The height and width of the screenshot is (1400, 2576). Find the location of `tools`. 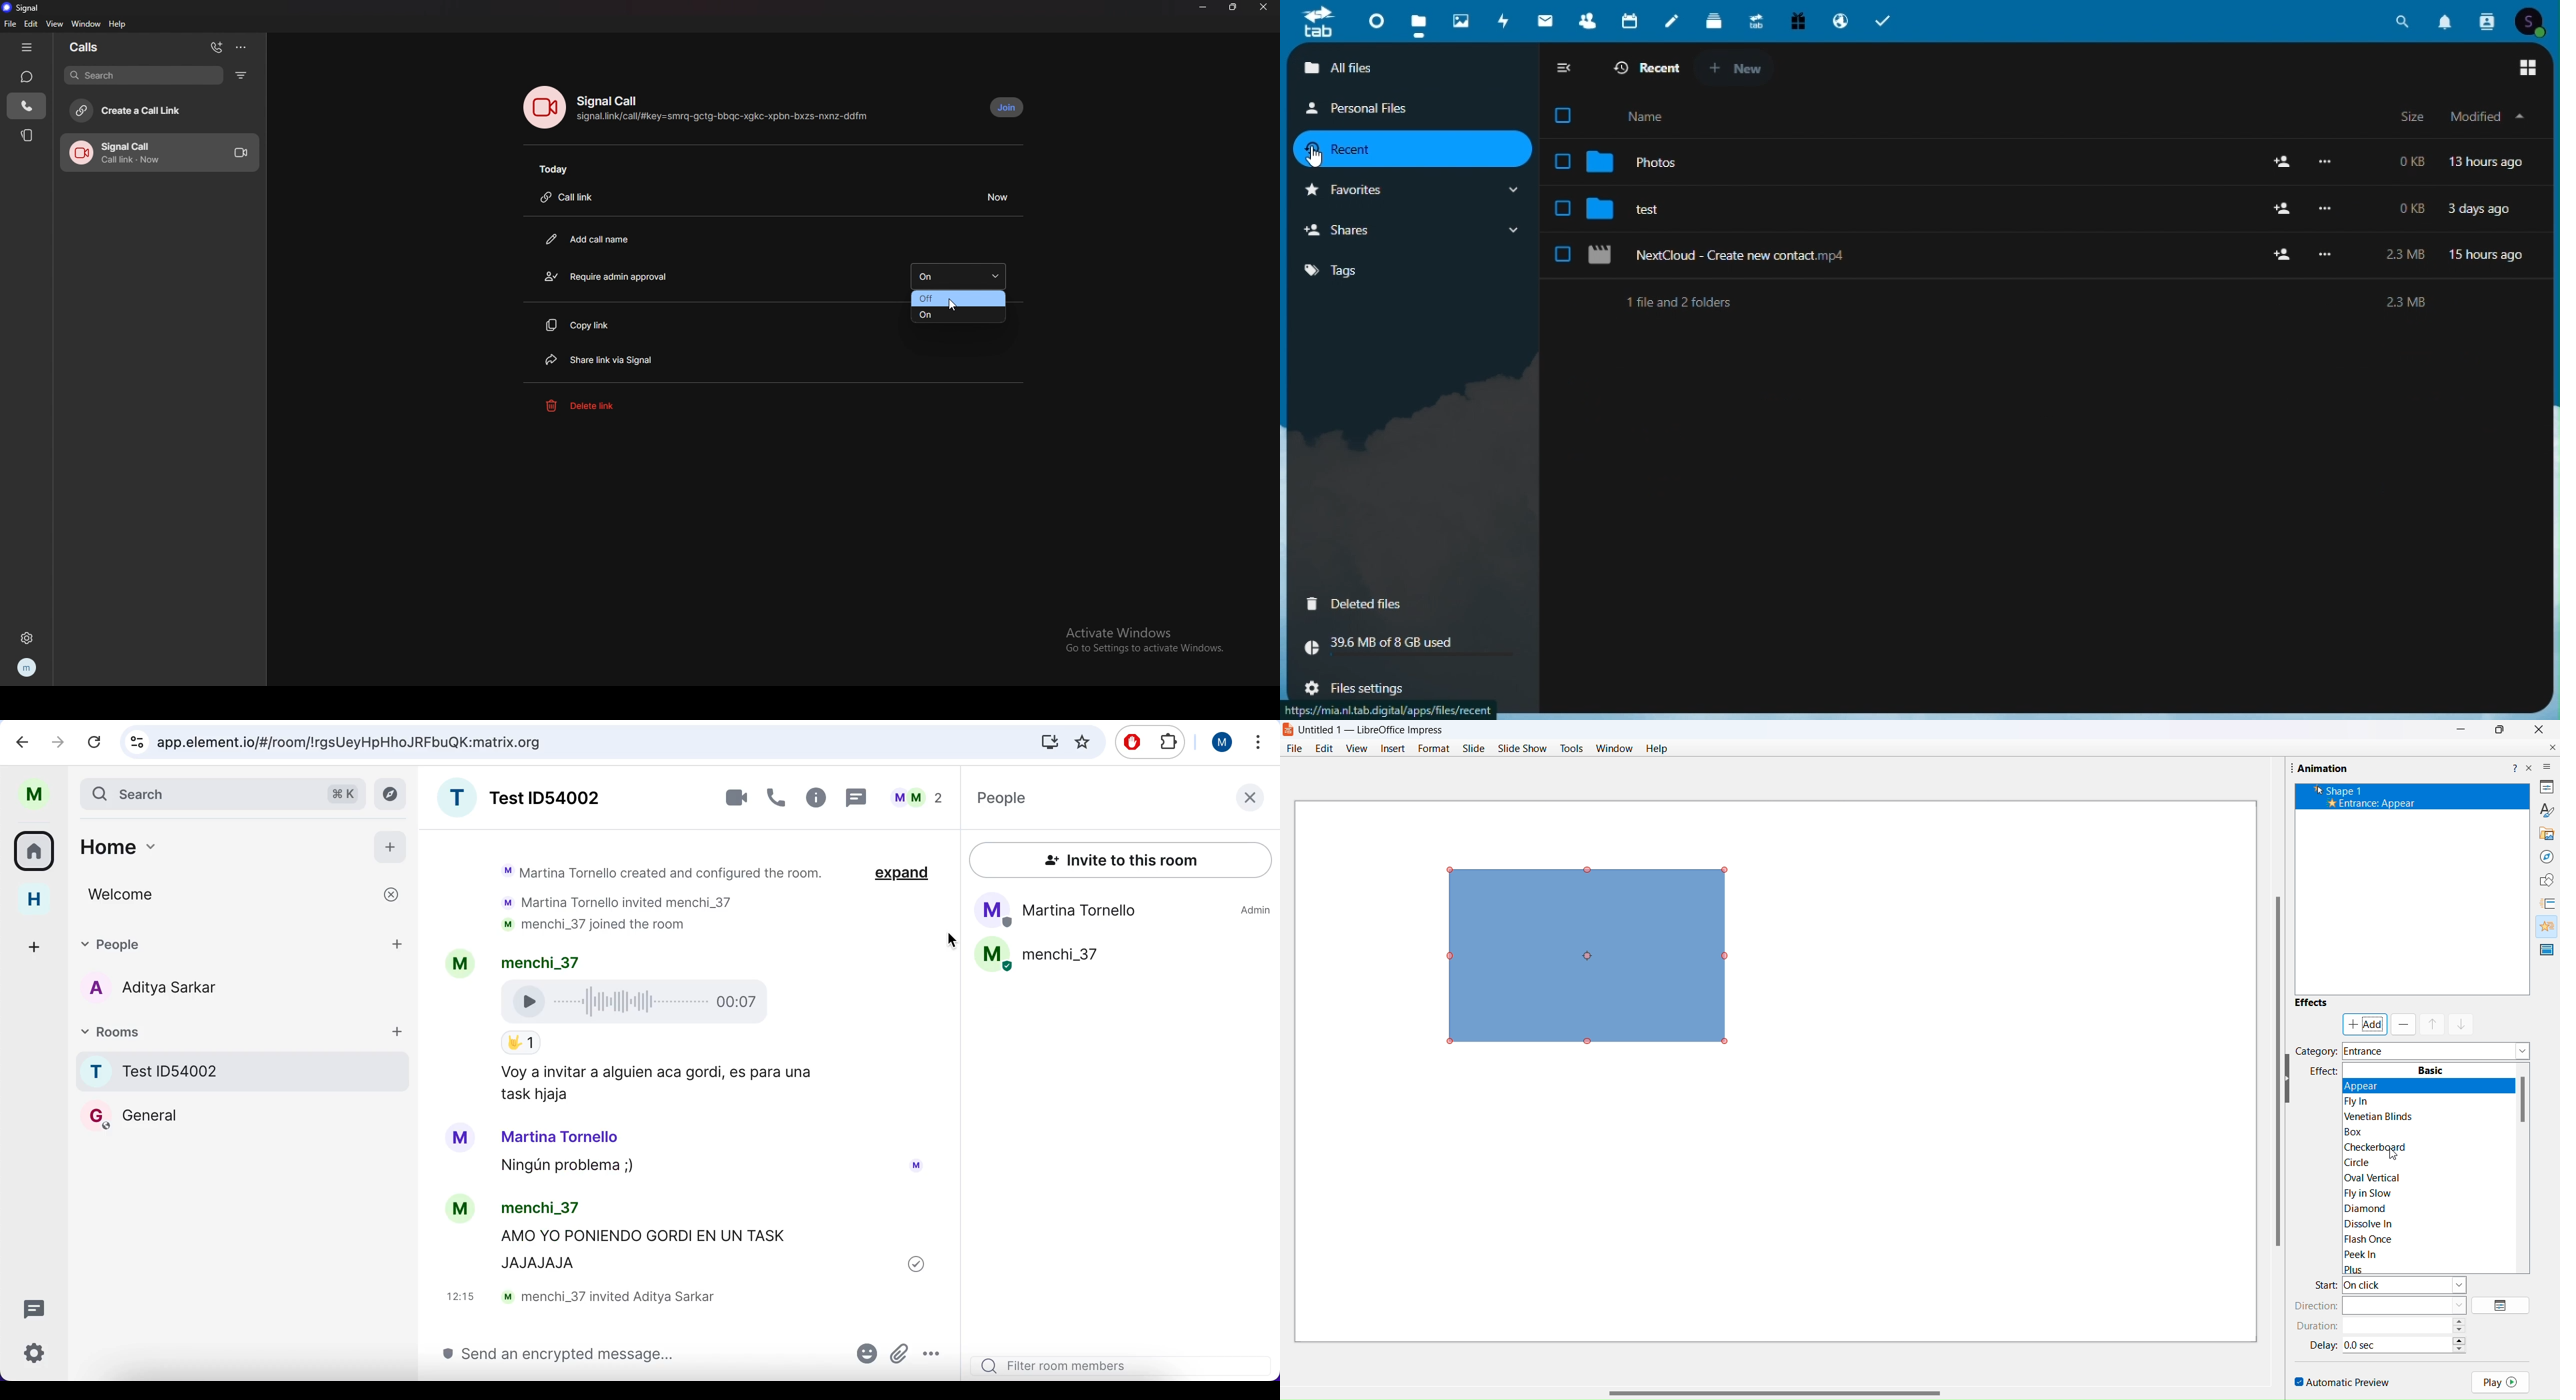

tools is located at coordinates (1571, 748).